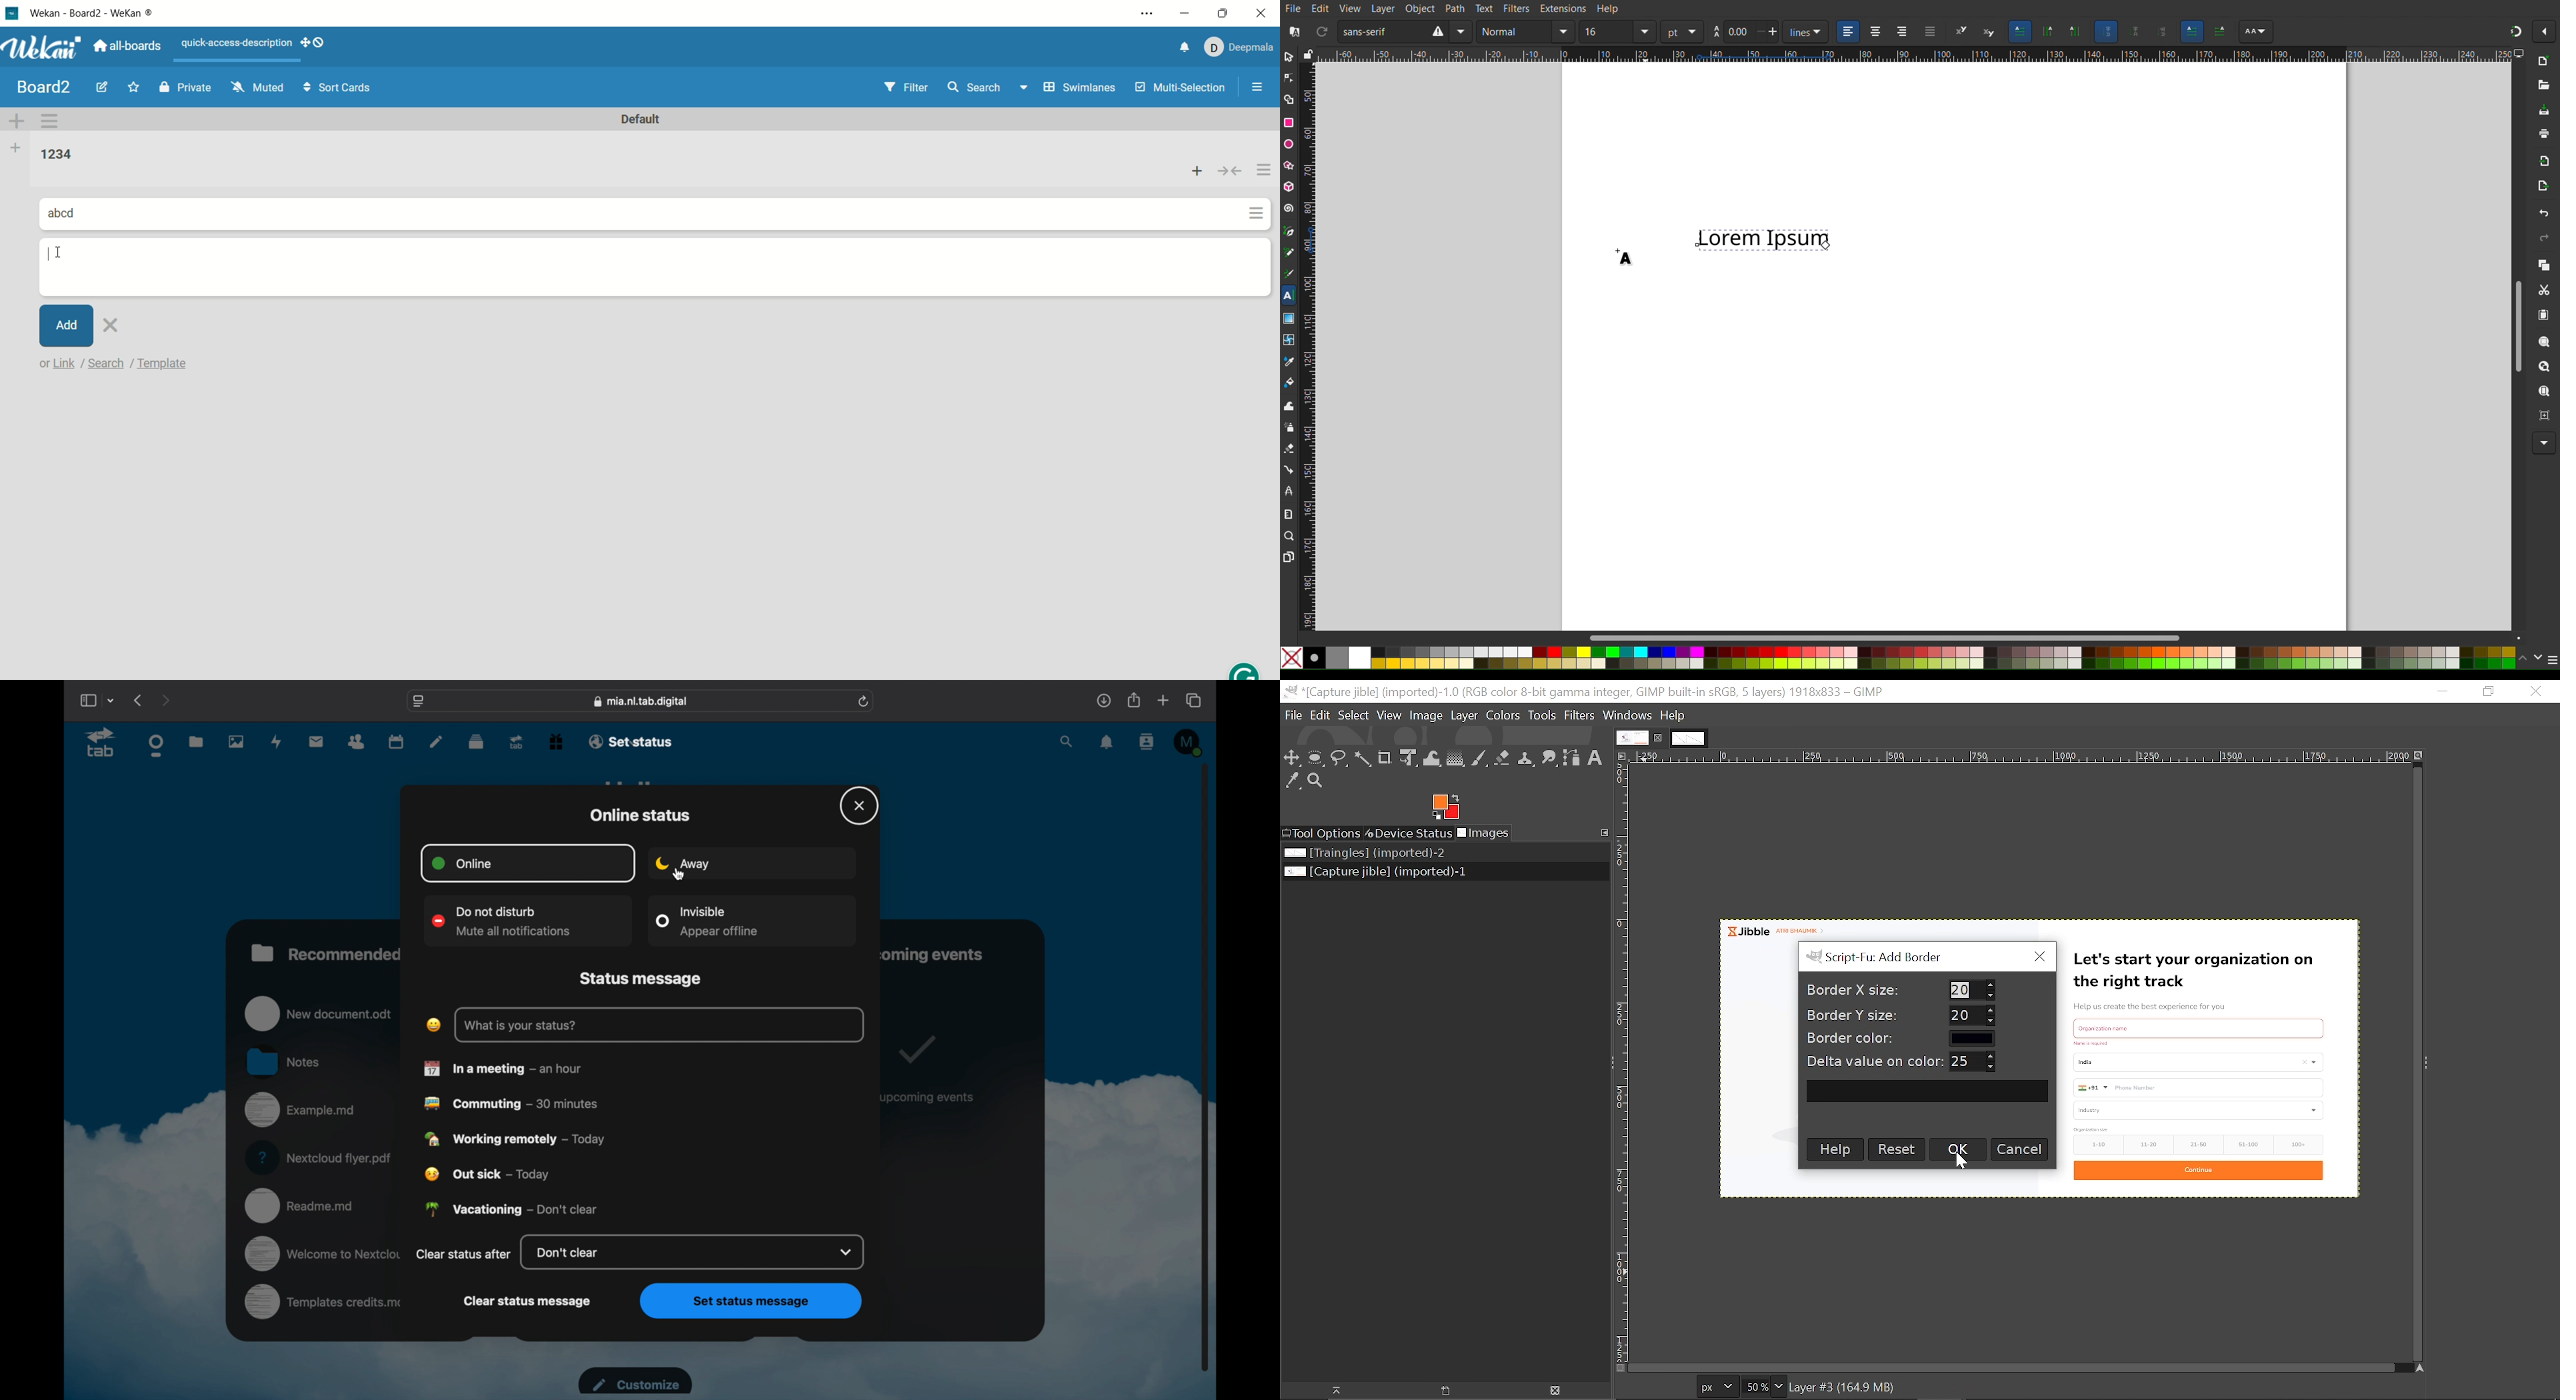  Describe the element at coordinates (511, 1103) in the screenshot. I see `commuting` at that location.